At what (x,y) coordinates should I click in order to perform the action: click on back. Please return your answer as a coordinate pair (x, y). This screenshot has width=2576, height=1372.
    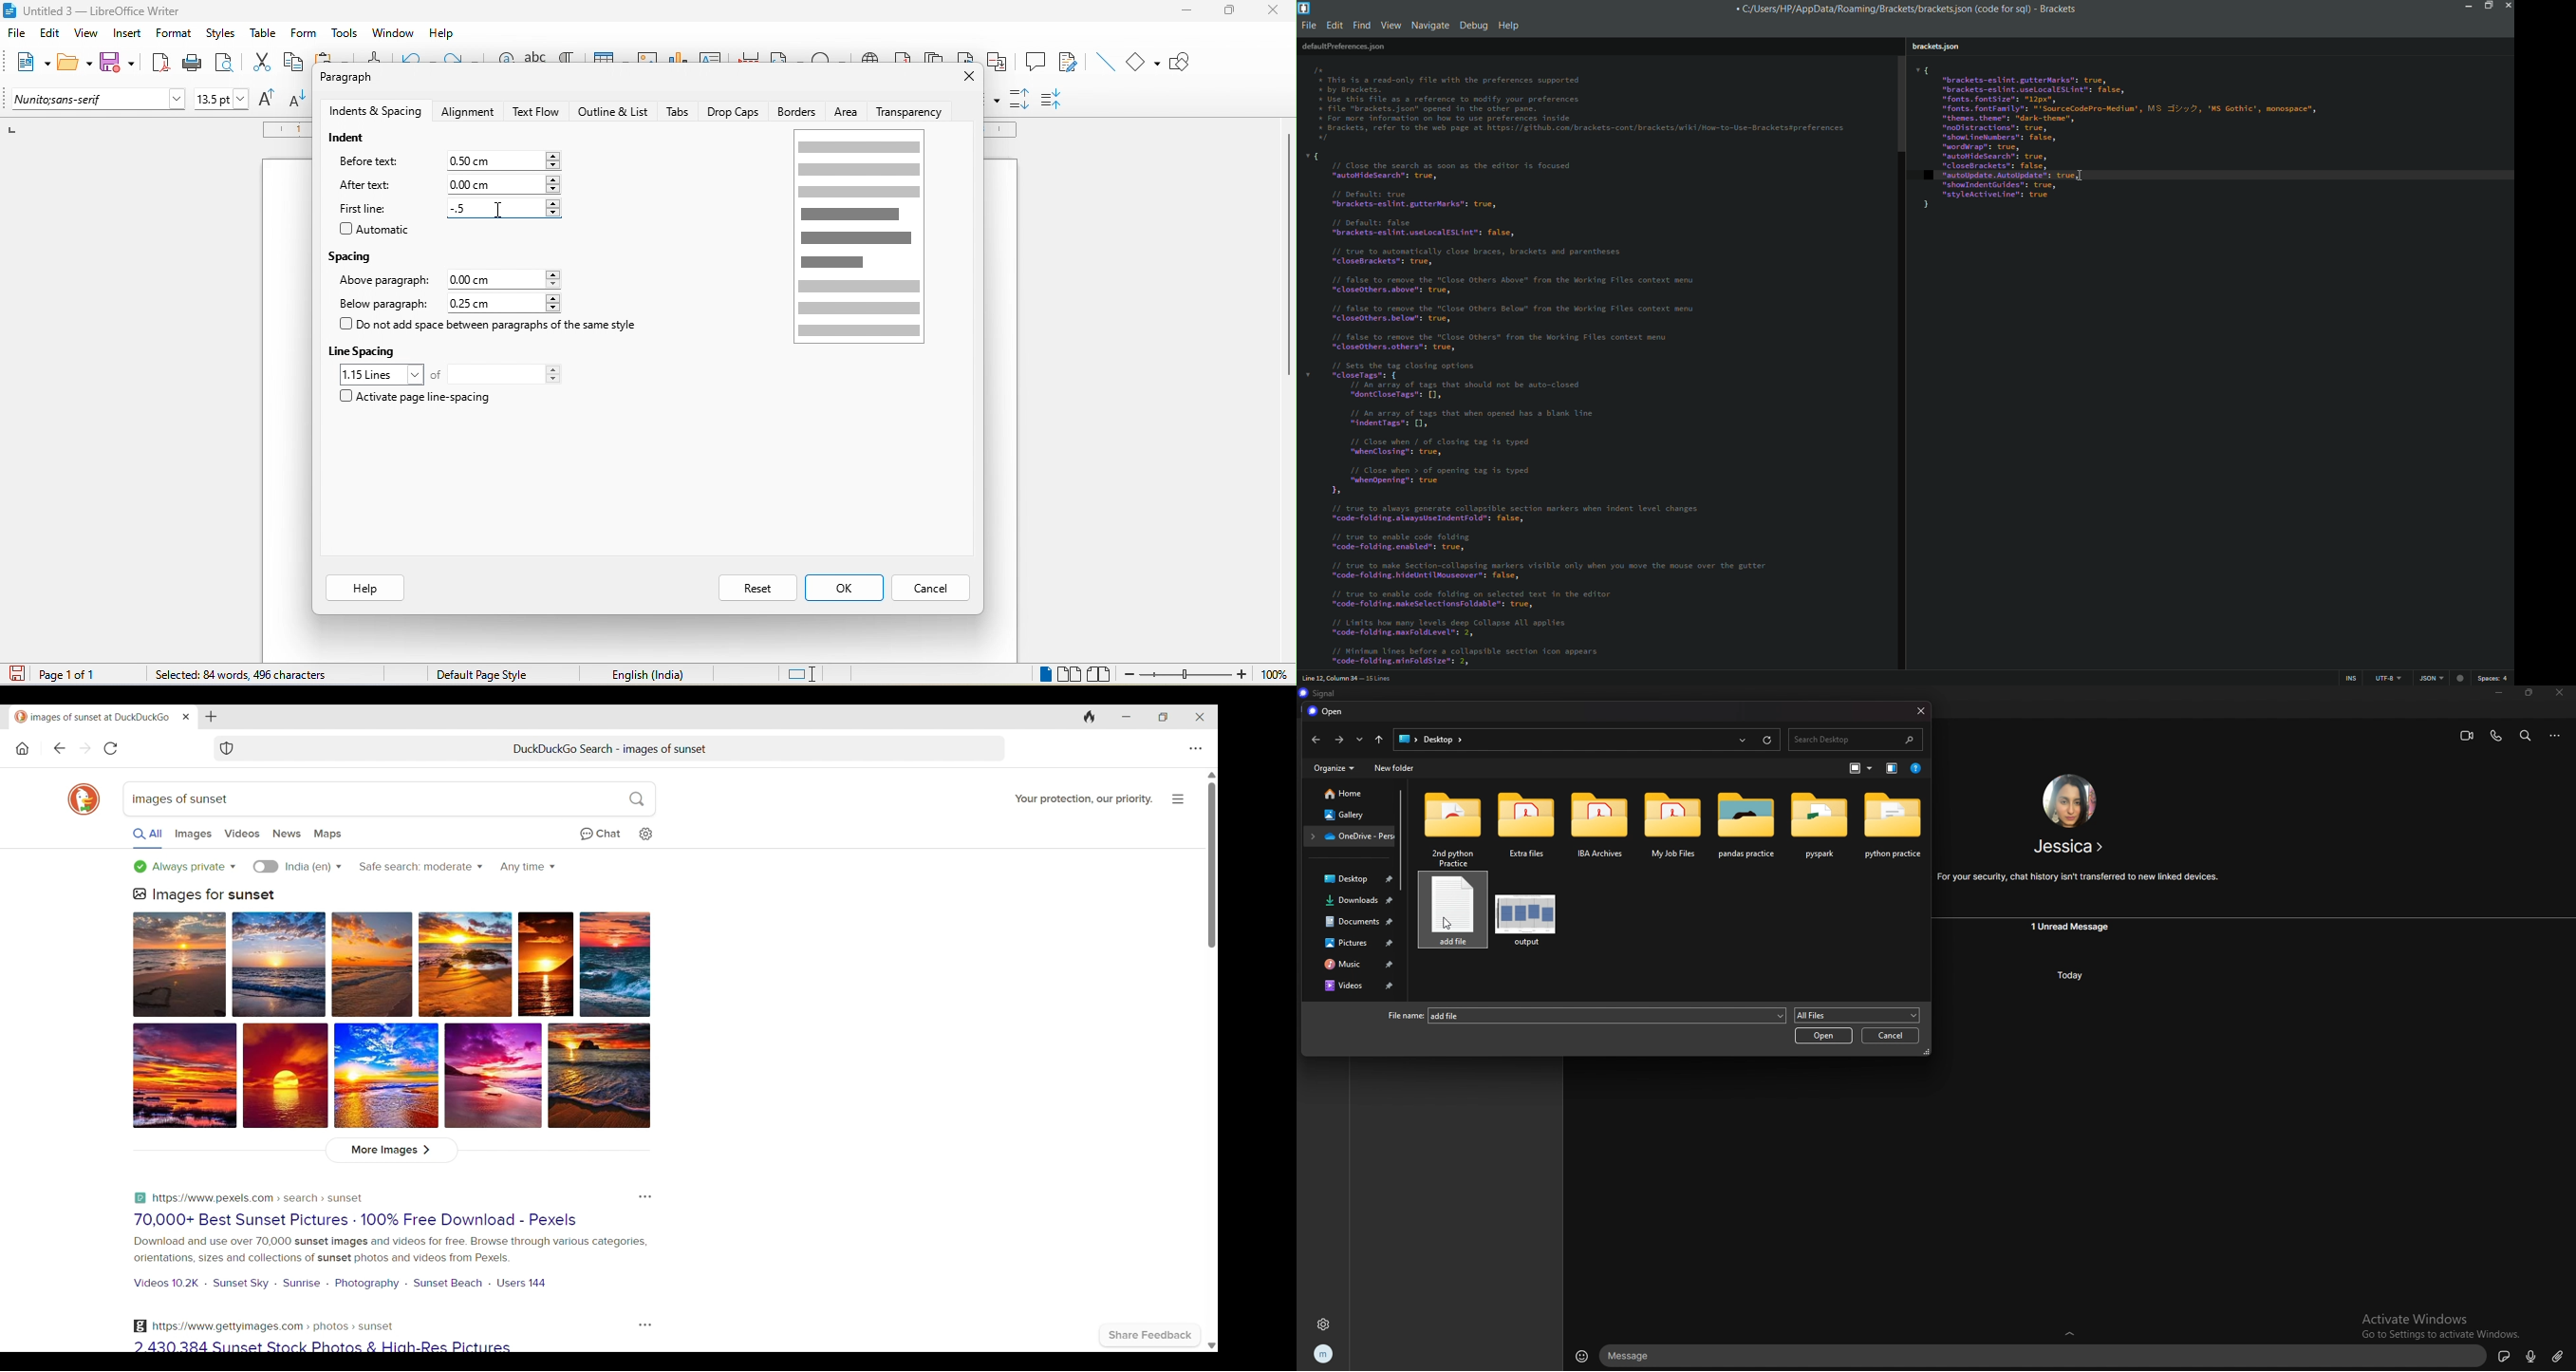
    Looking at the image, I should click on (1313, 740).